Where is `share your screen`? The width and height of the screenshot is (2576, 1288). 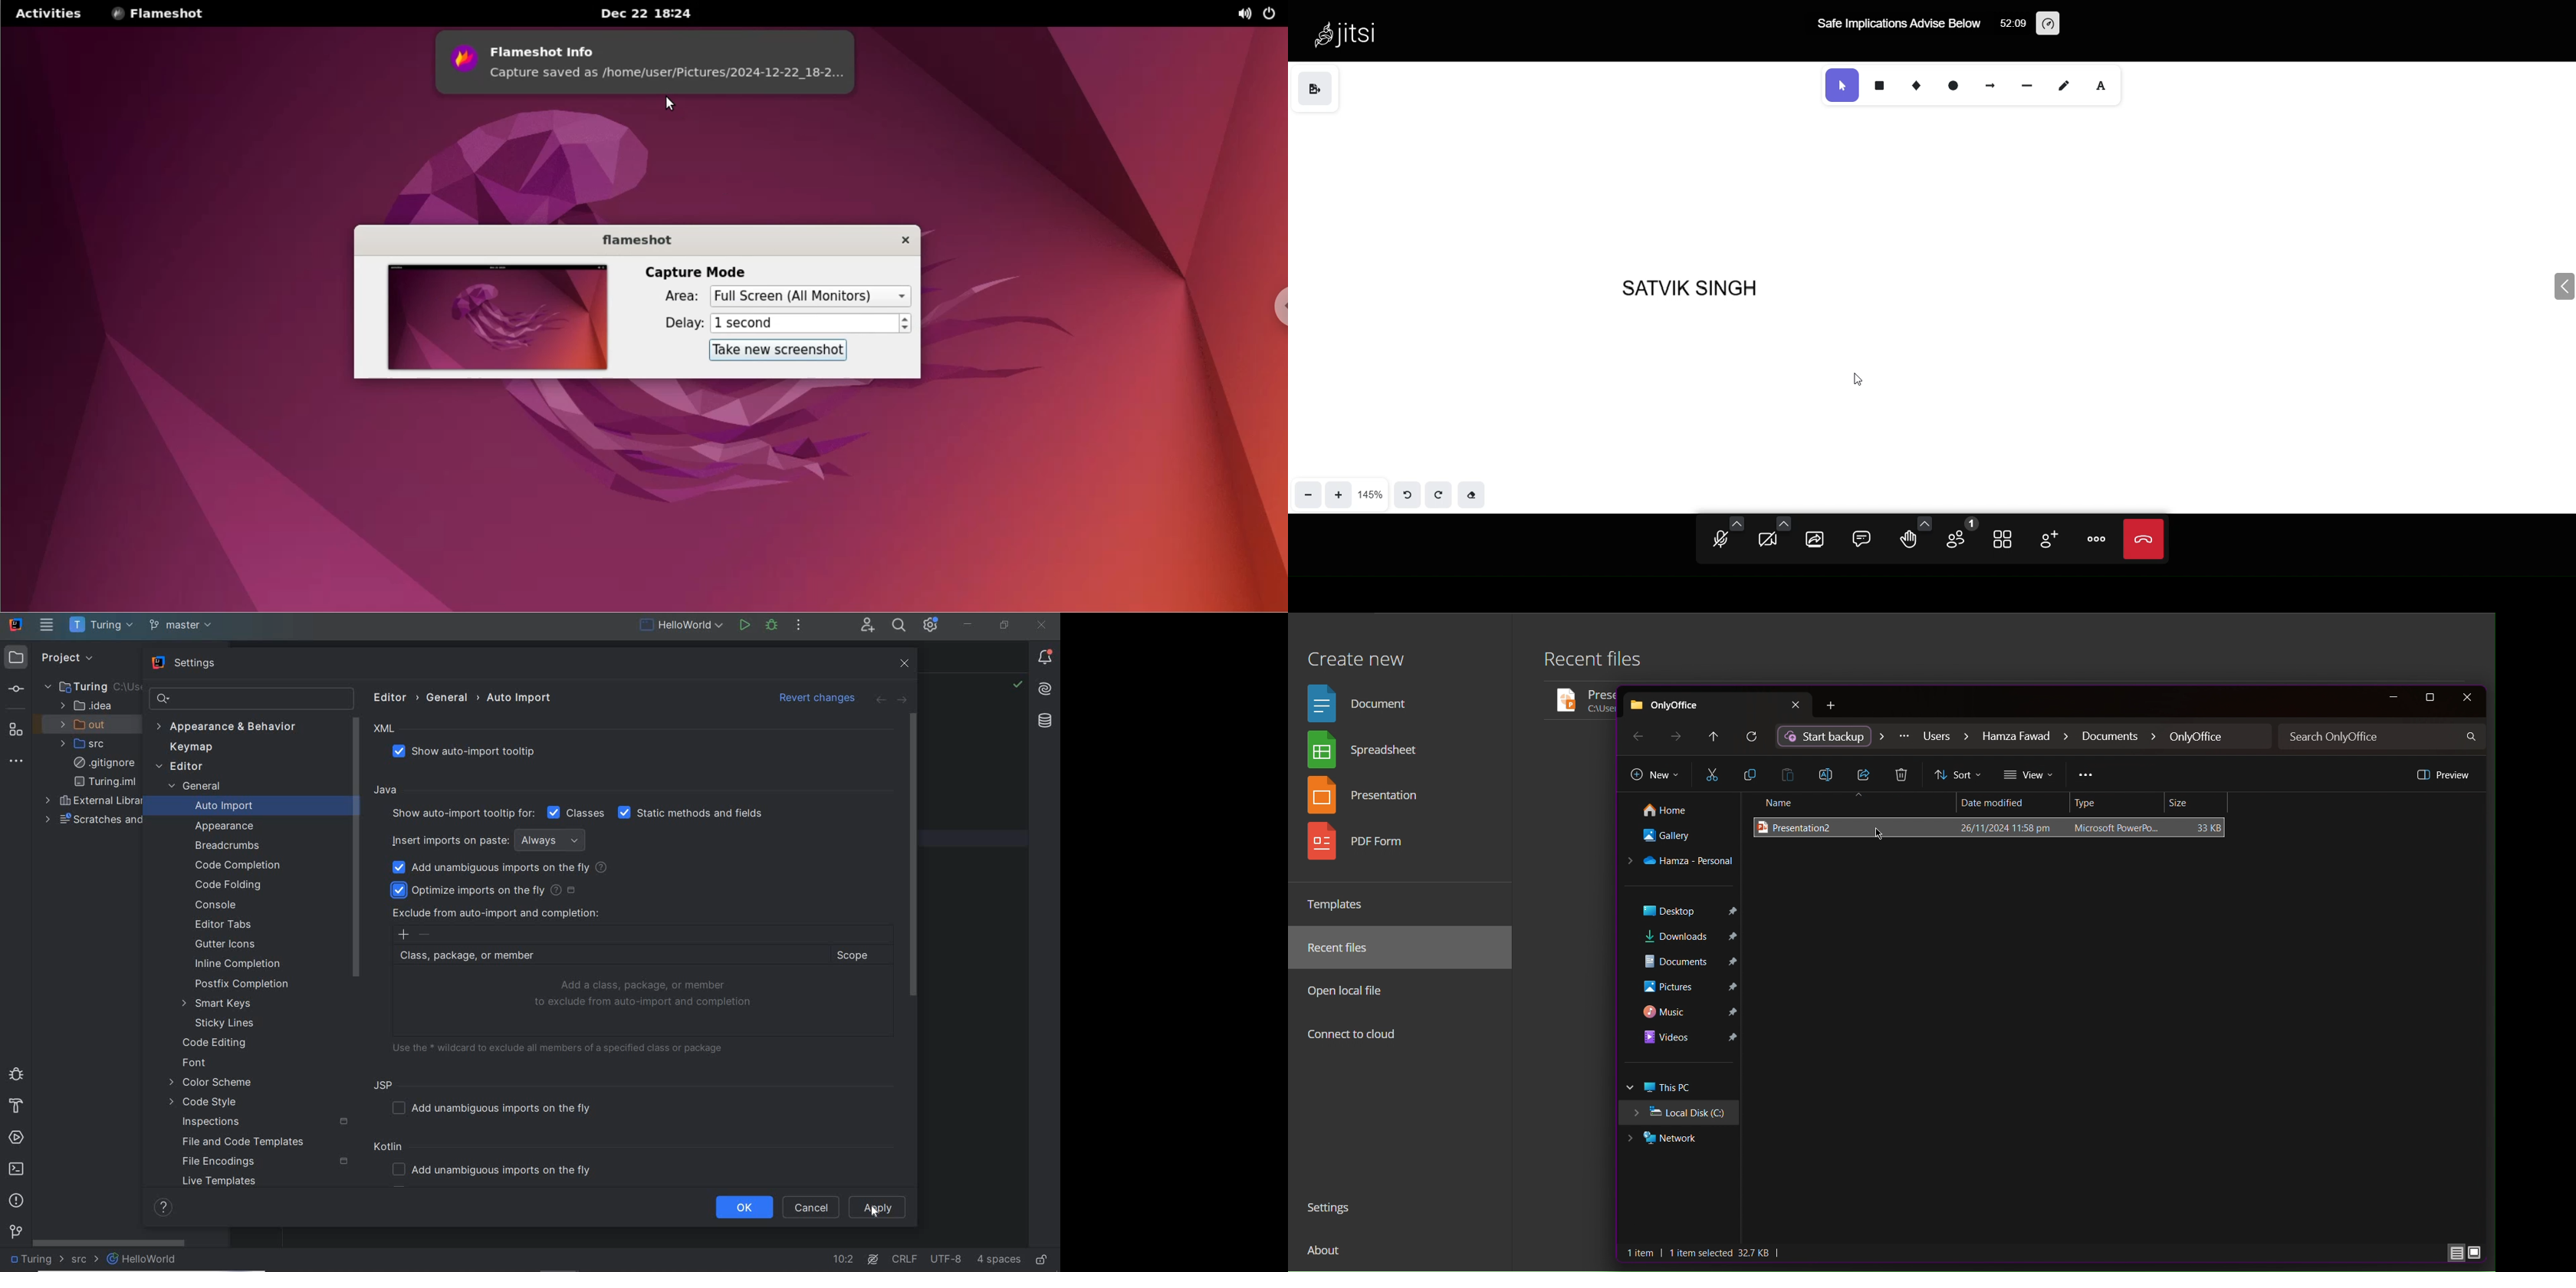
share your screen is located at coordinates (1814, 541).